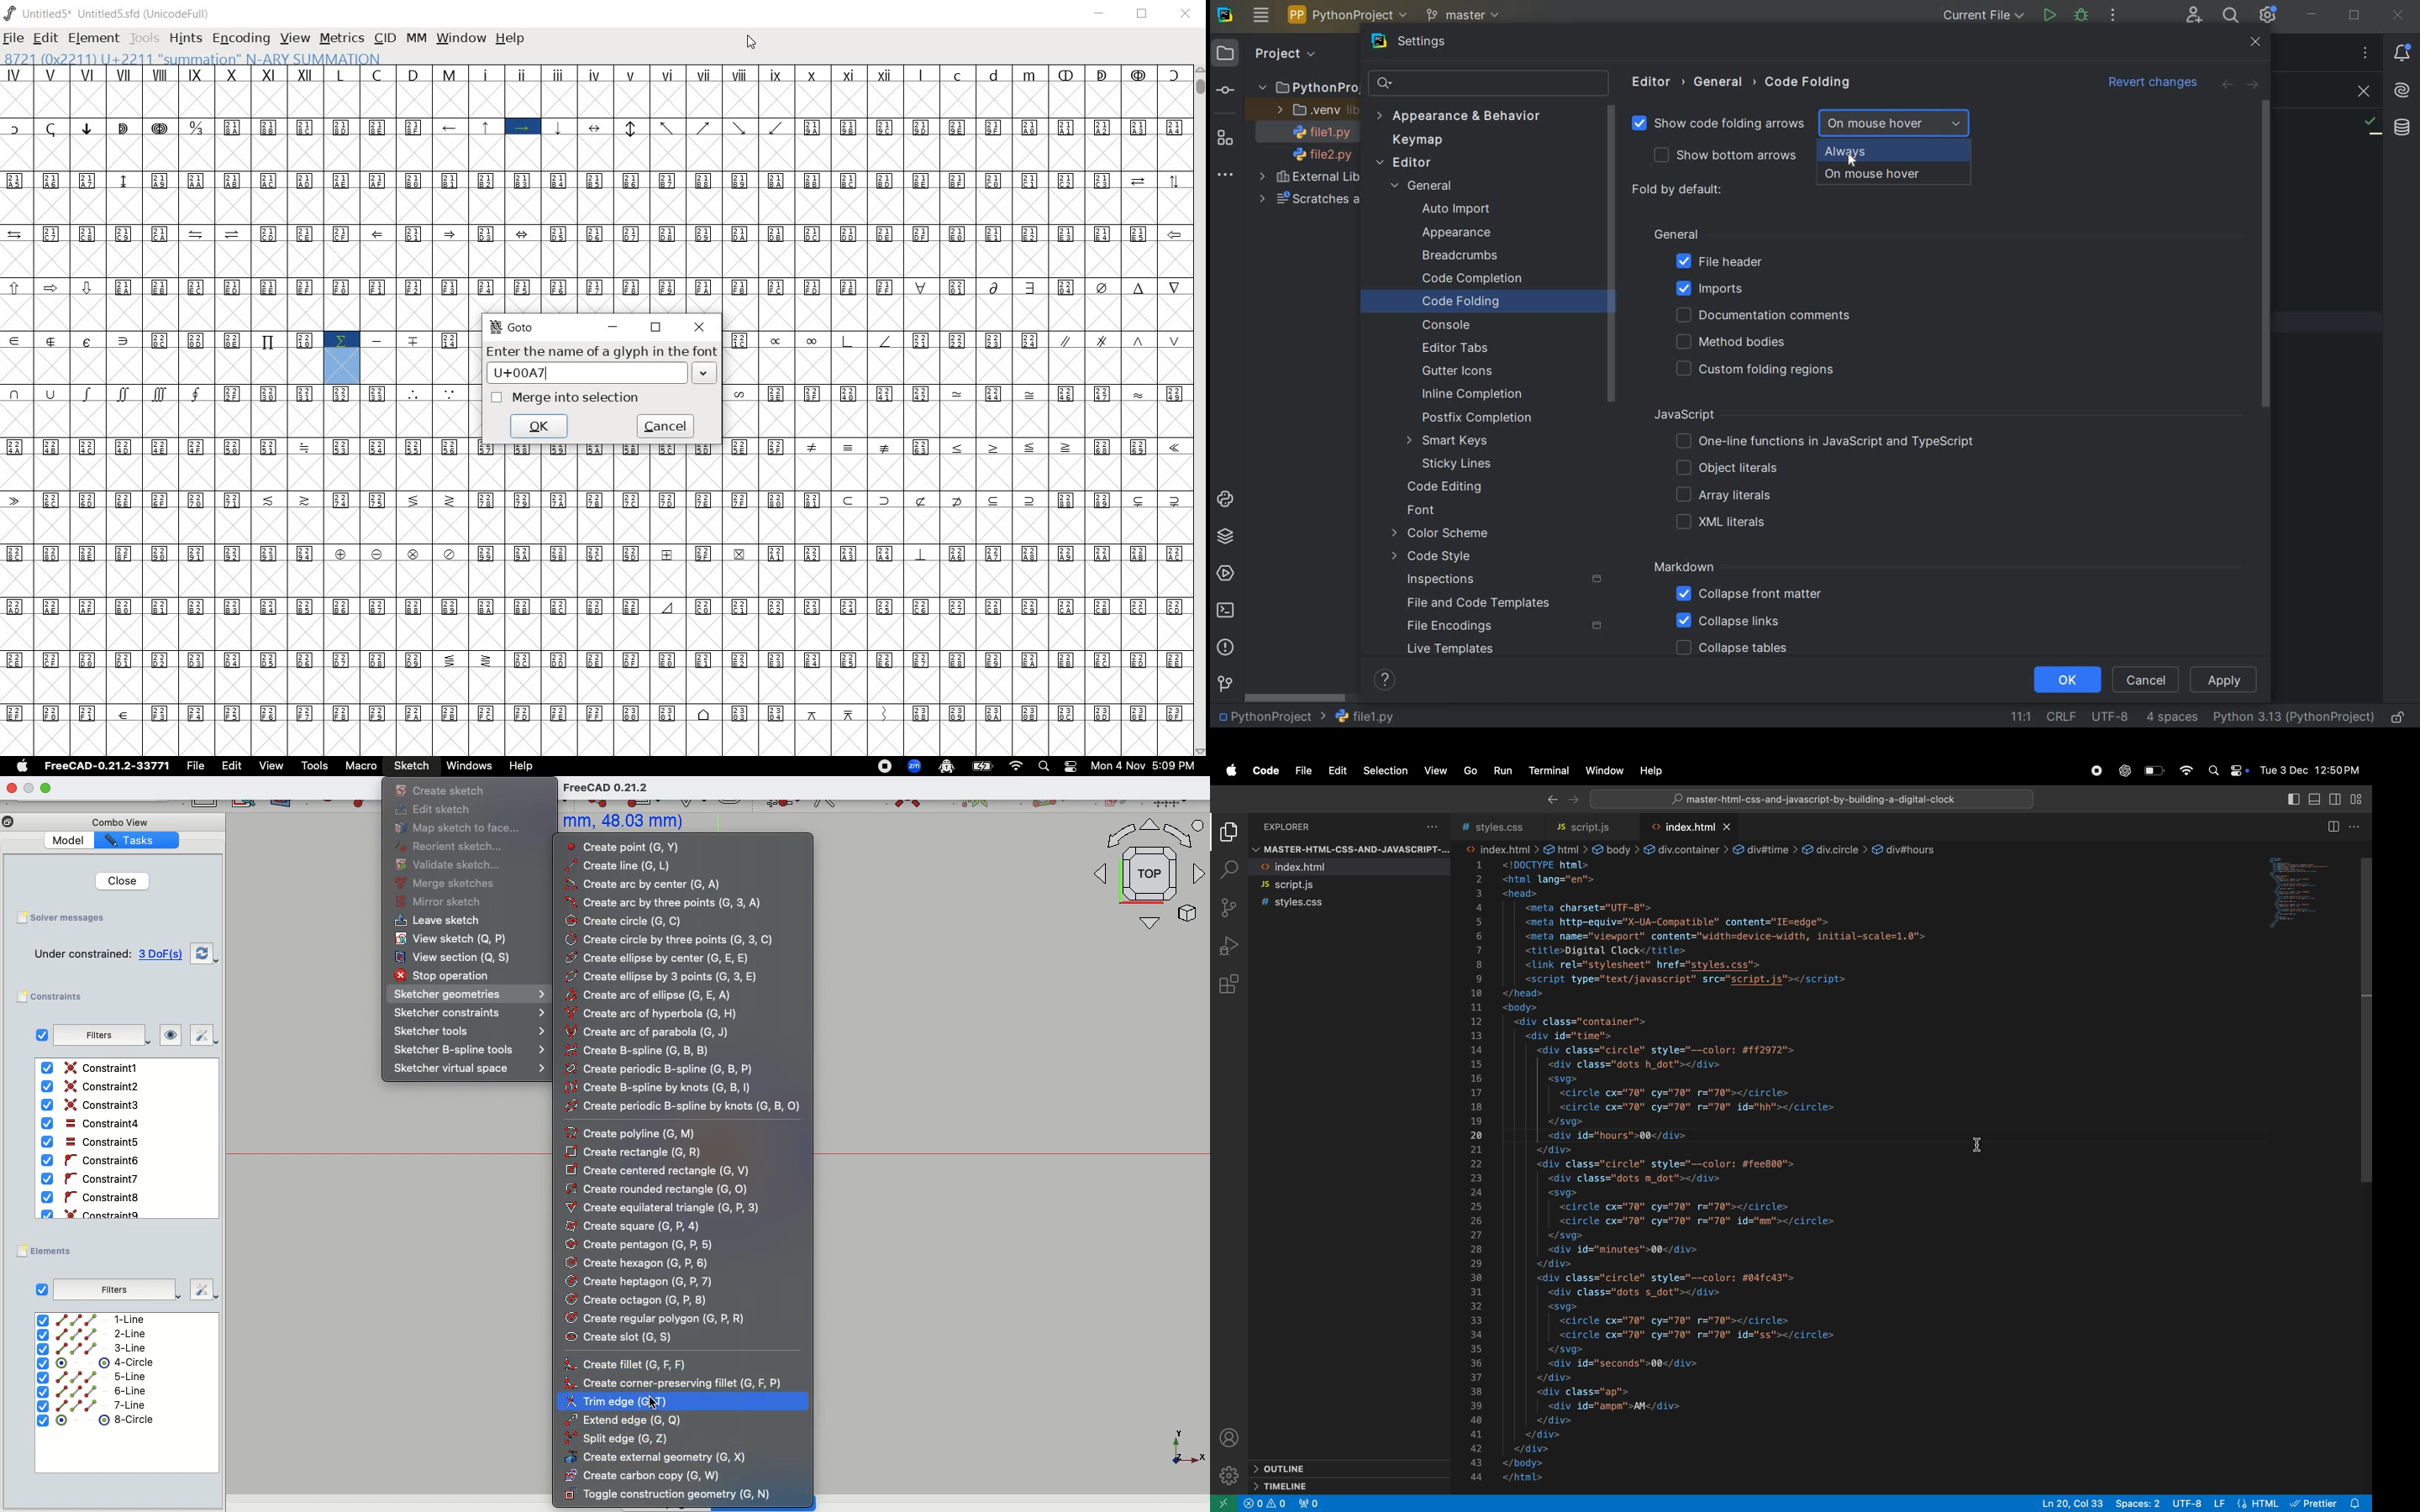  Describe the element at coordinates (94, 38) in the screenshot. I see `ELEMENT` at that location.